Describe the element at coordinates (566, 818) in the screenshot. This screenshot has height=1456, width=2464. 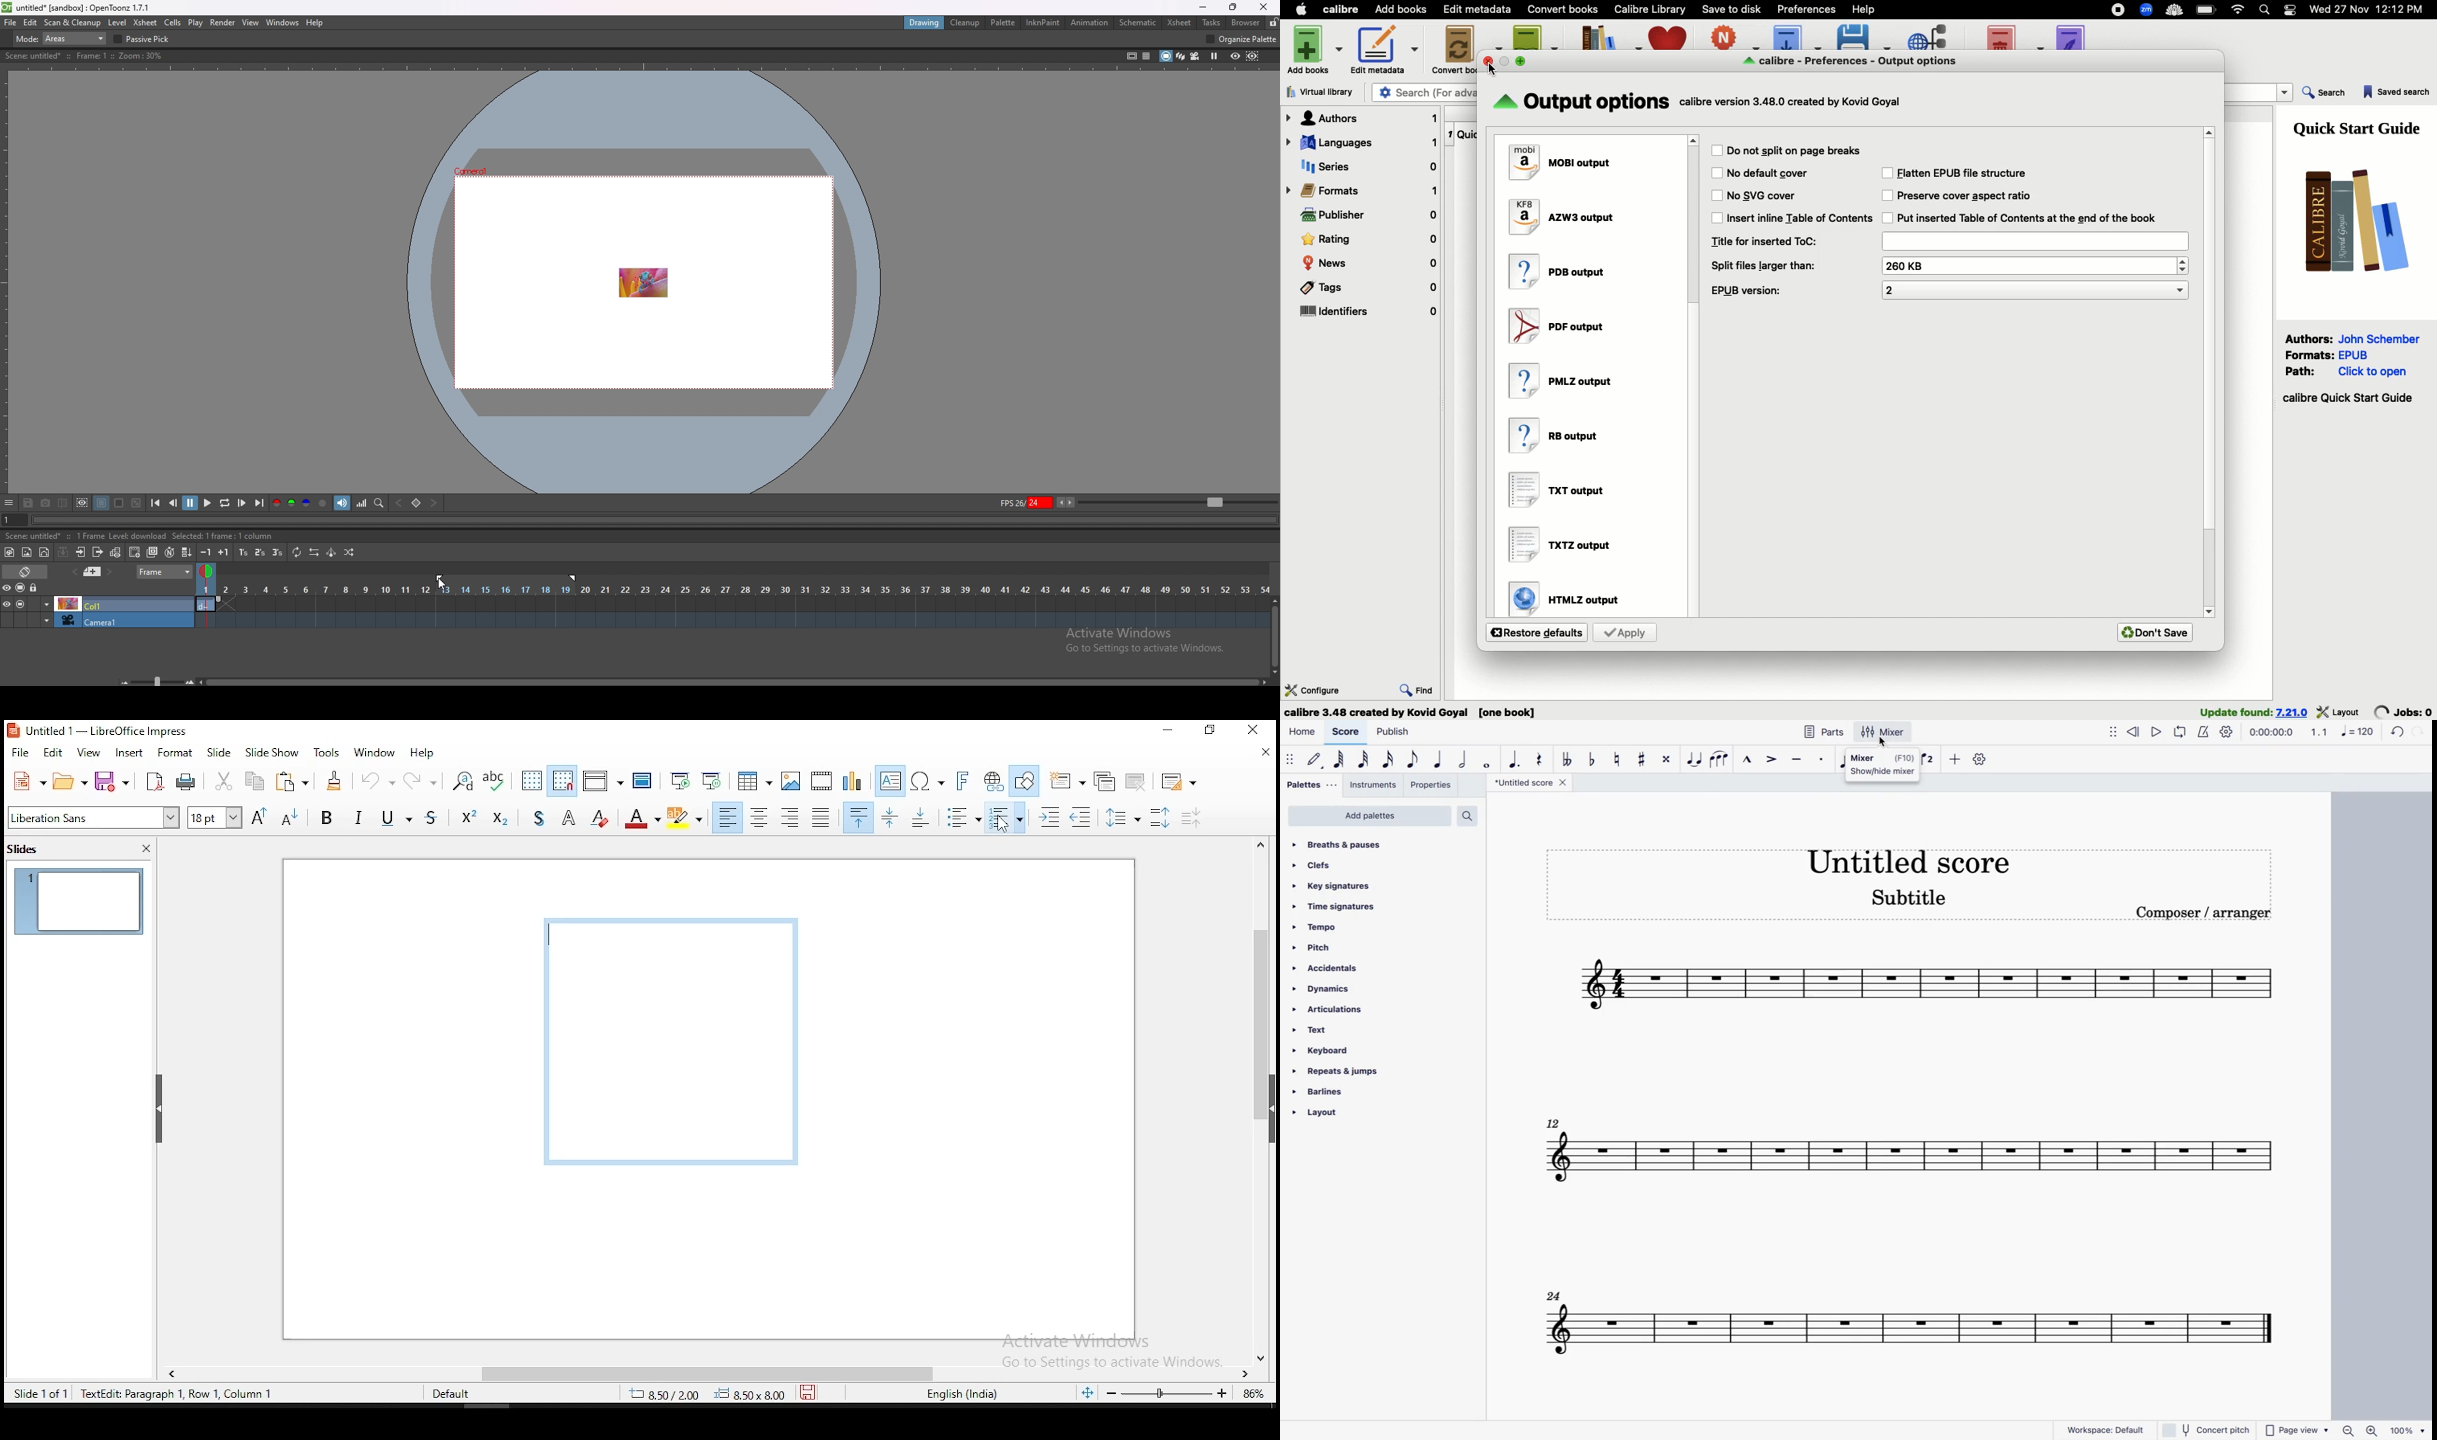
I see `apply outline attritube to font` at that location.